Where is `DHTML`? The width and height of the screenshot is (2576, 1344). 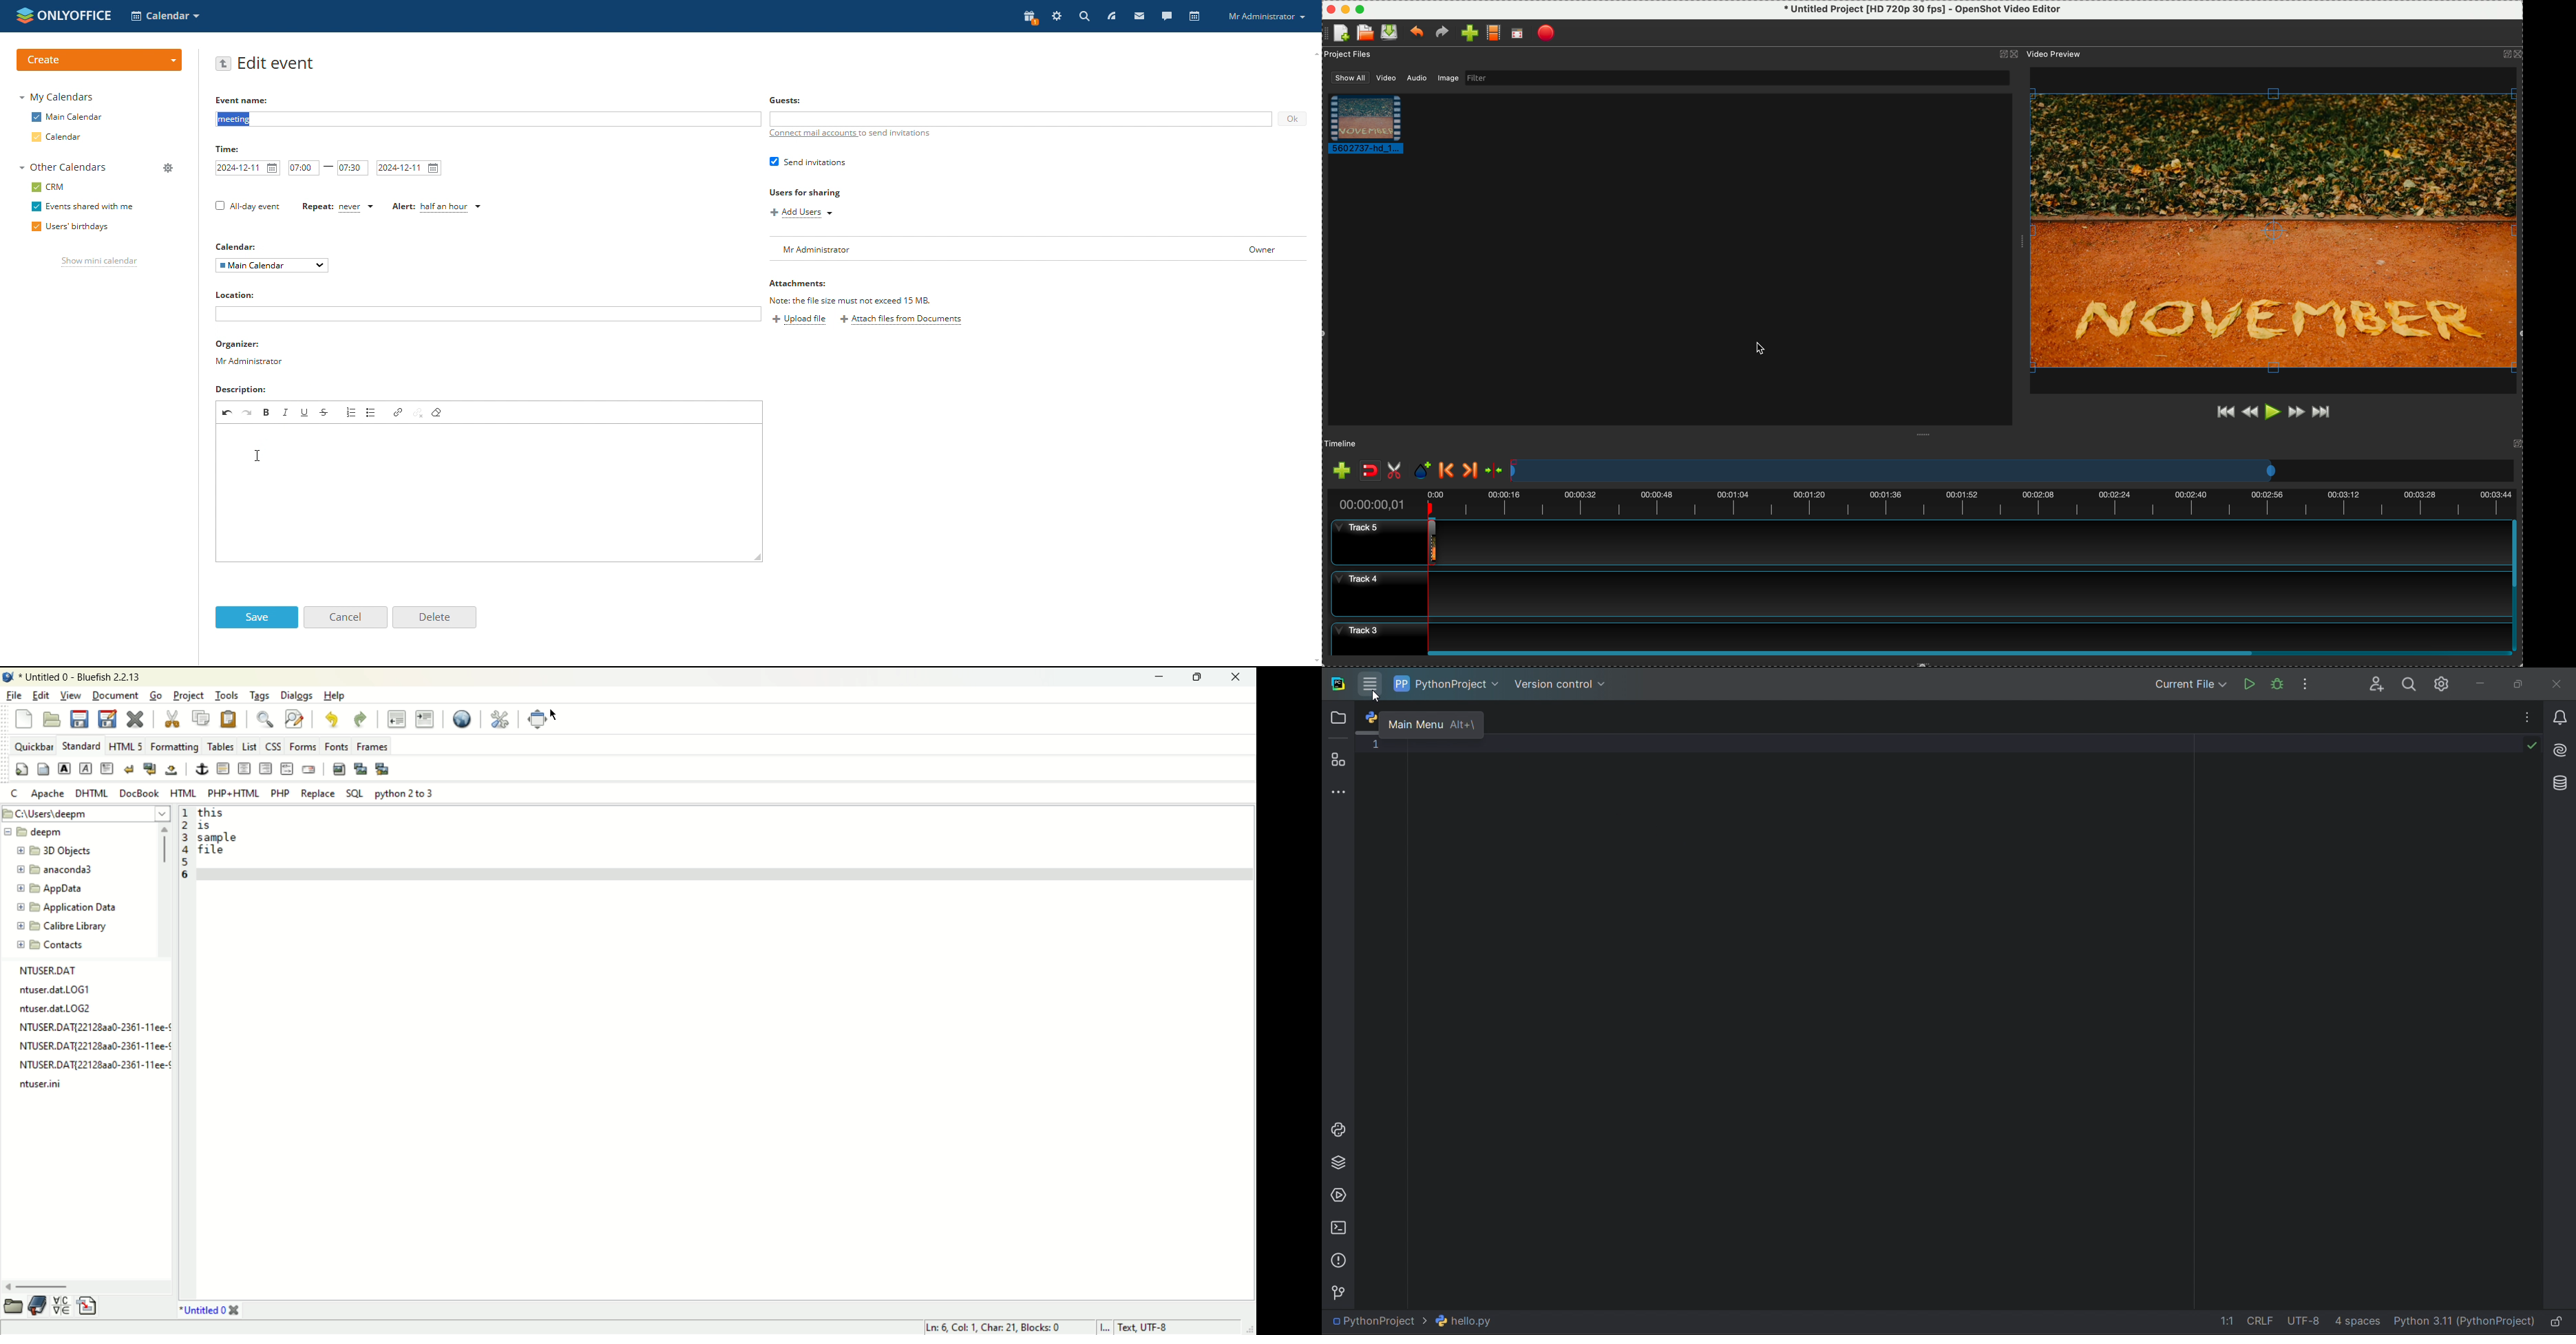
DHTML is located at coordinates (92, 794).